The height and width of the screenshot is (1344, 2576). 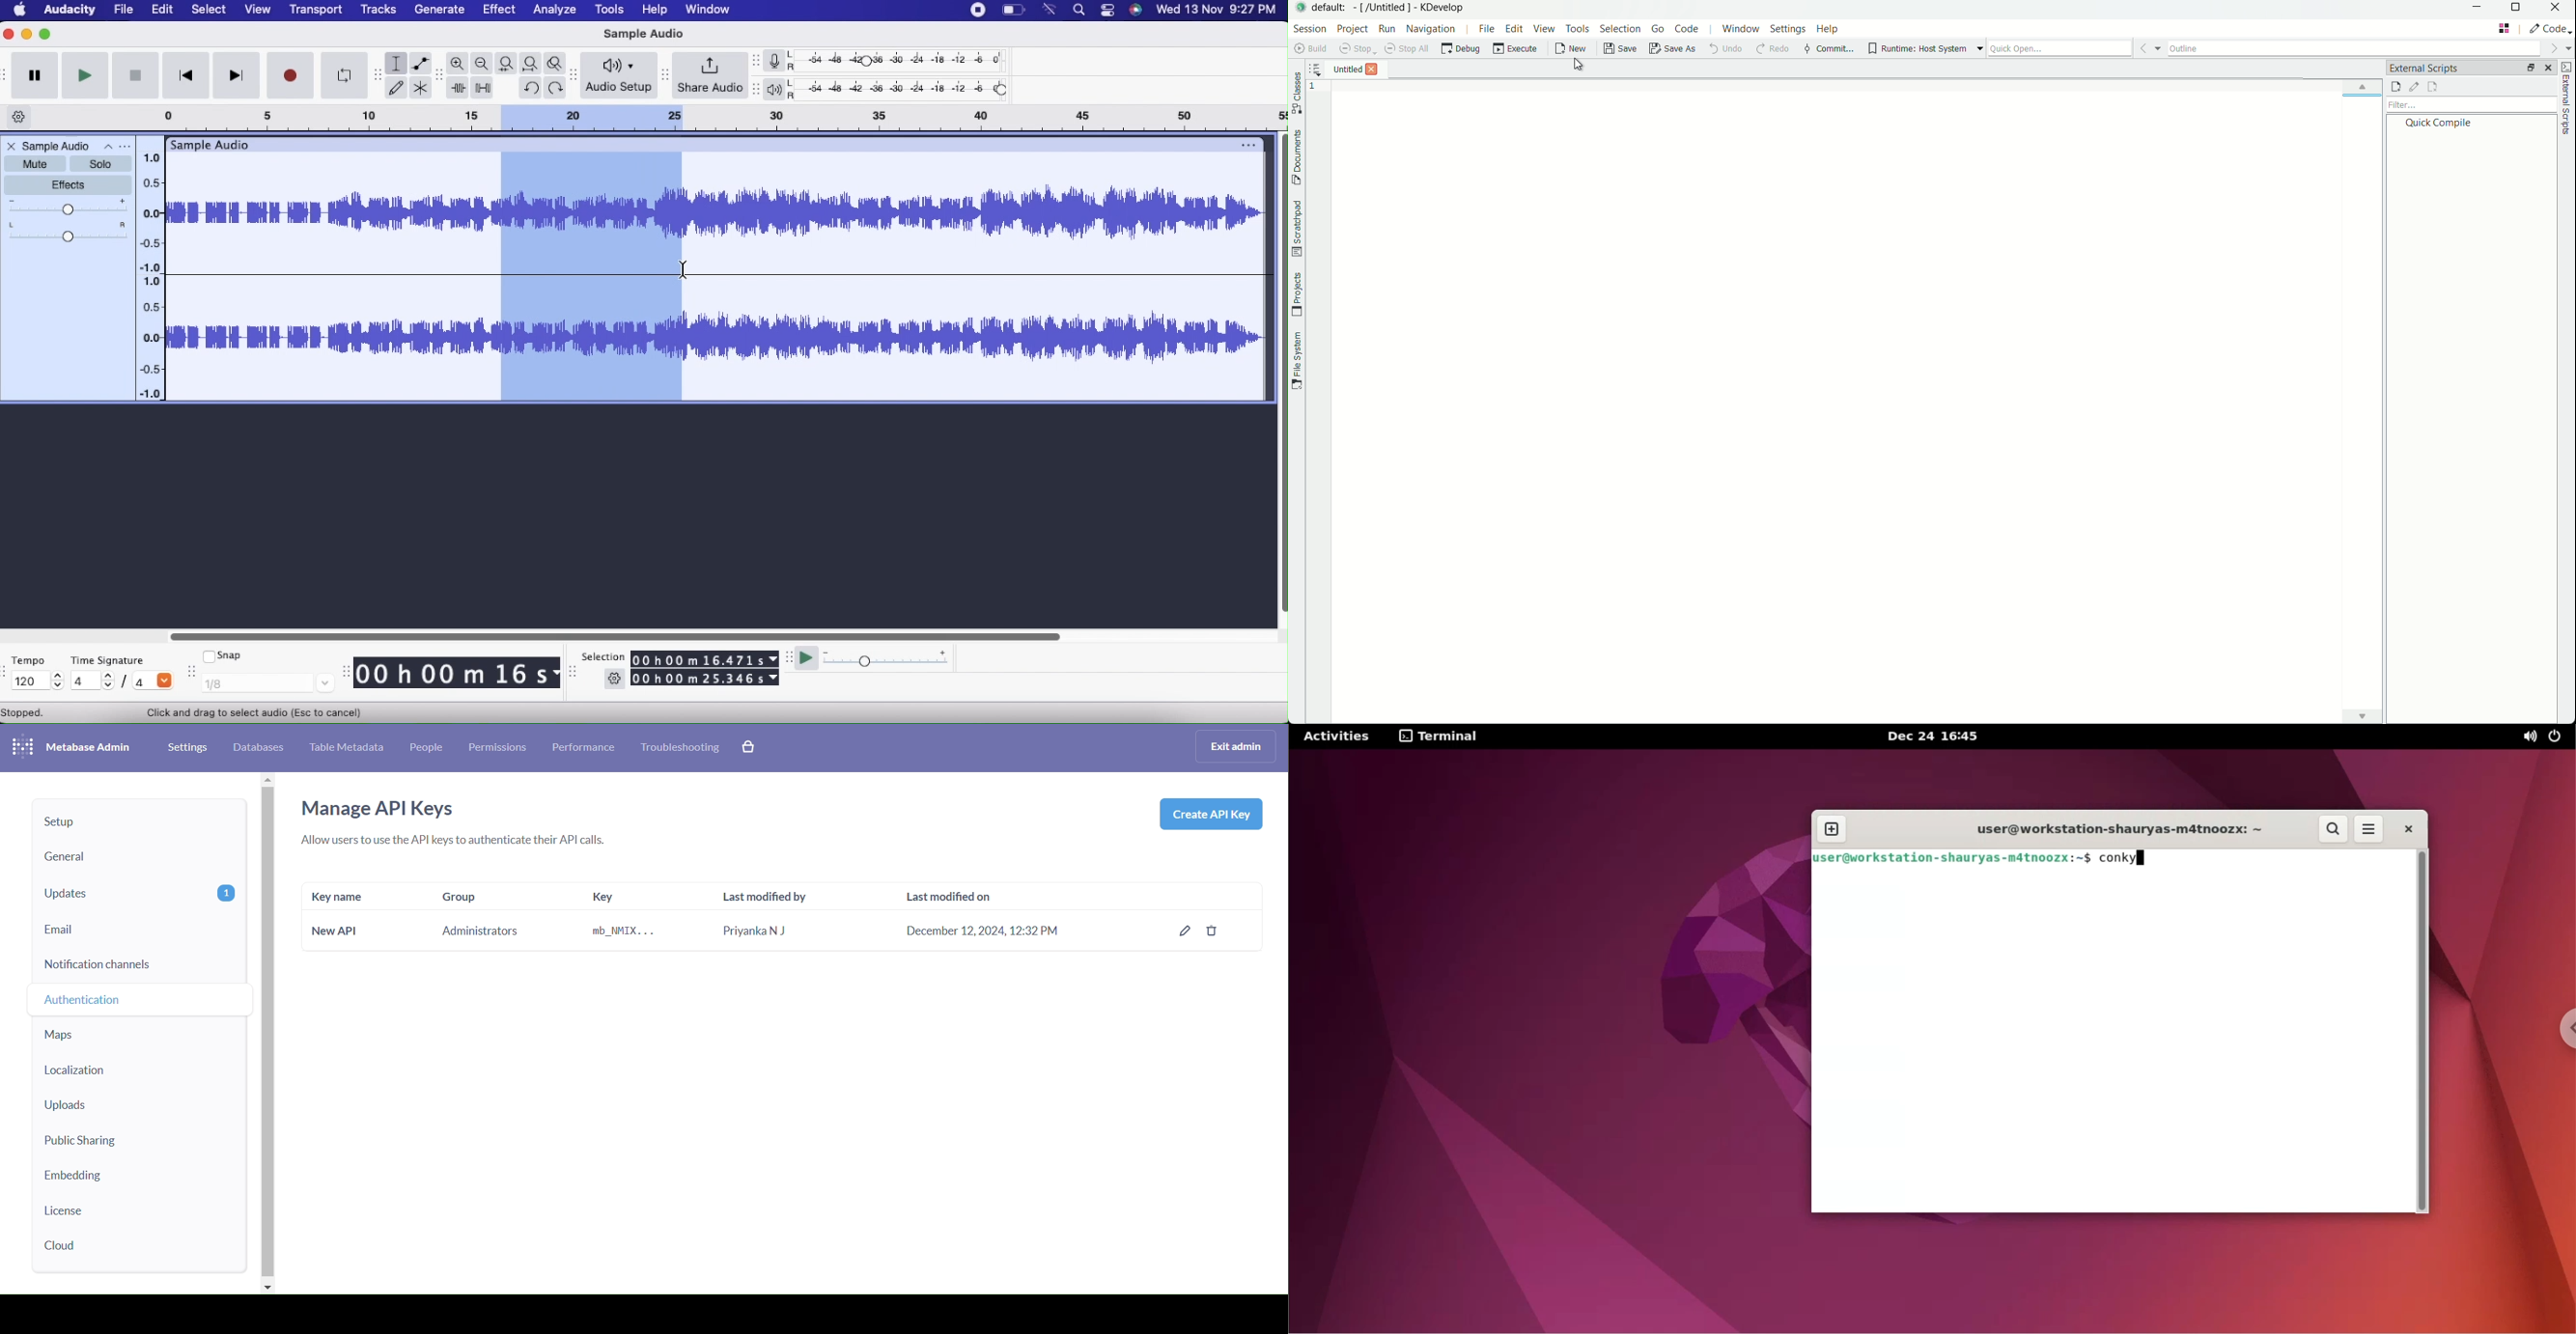 I want to click on power, so click(x=1014, y=10).